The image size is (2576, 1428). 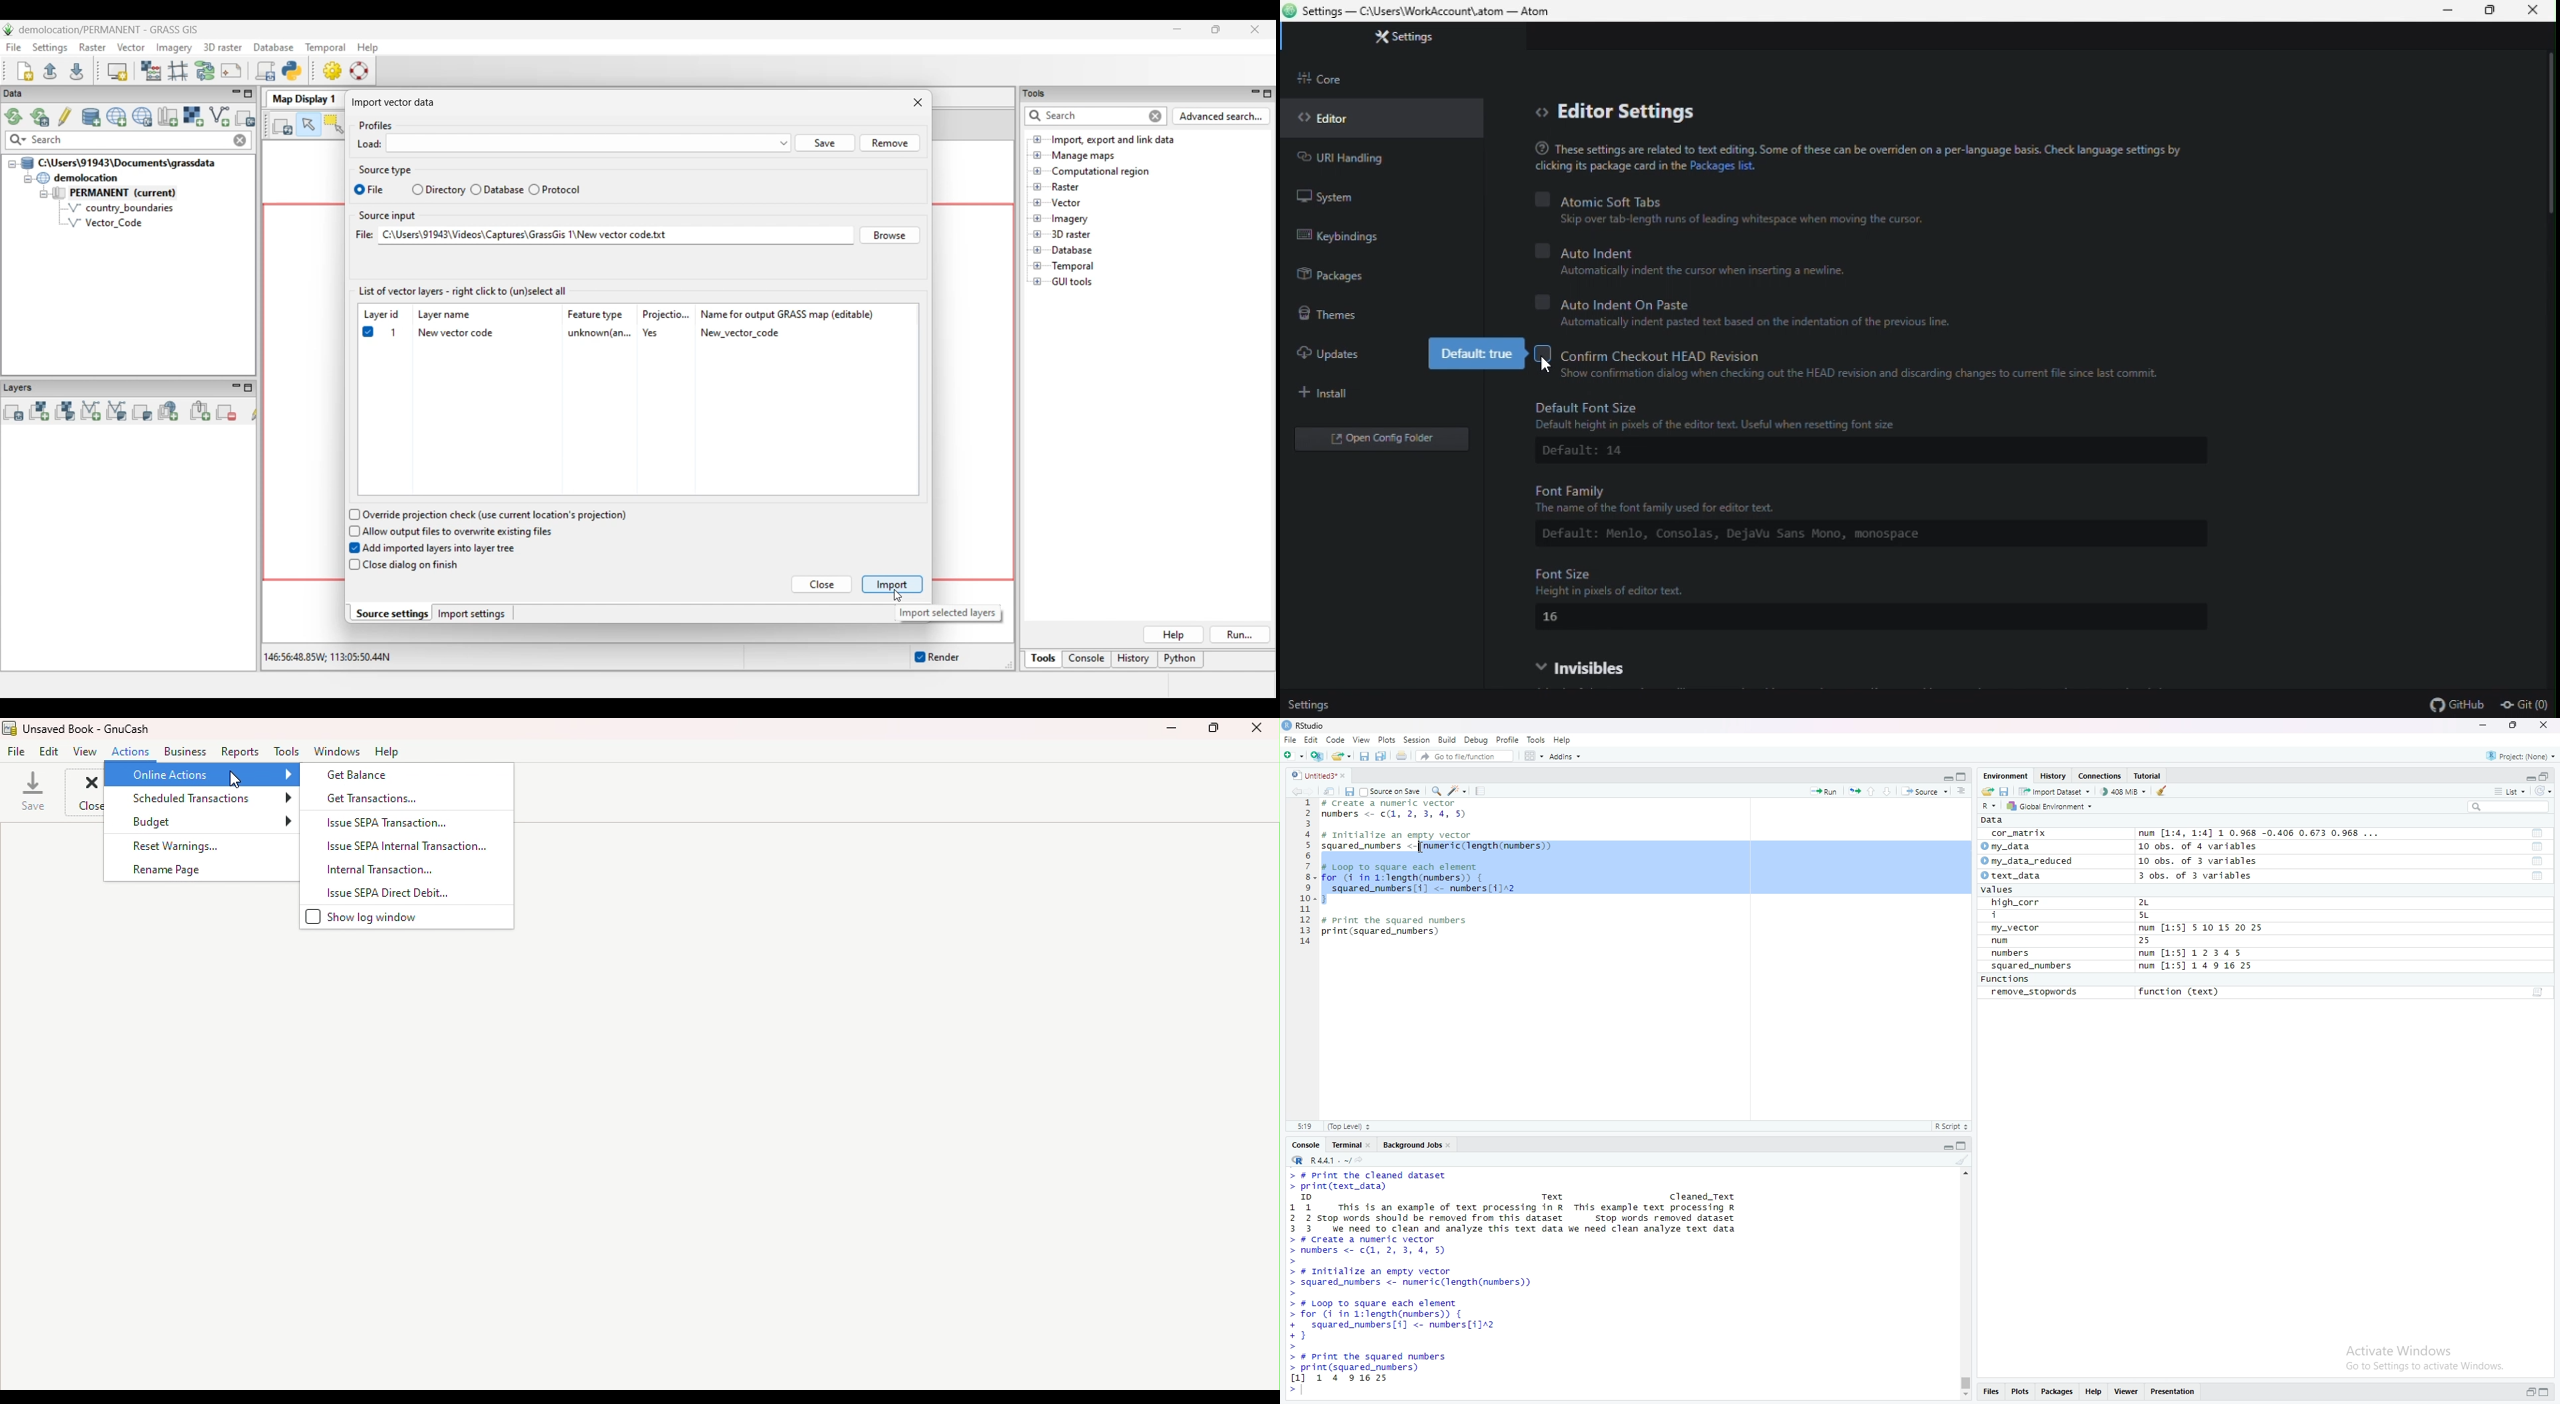 What do you see at coordinates (2017, 929) in the screenshot?
I see `my_vector` at bounding box center [2017, 929].